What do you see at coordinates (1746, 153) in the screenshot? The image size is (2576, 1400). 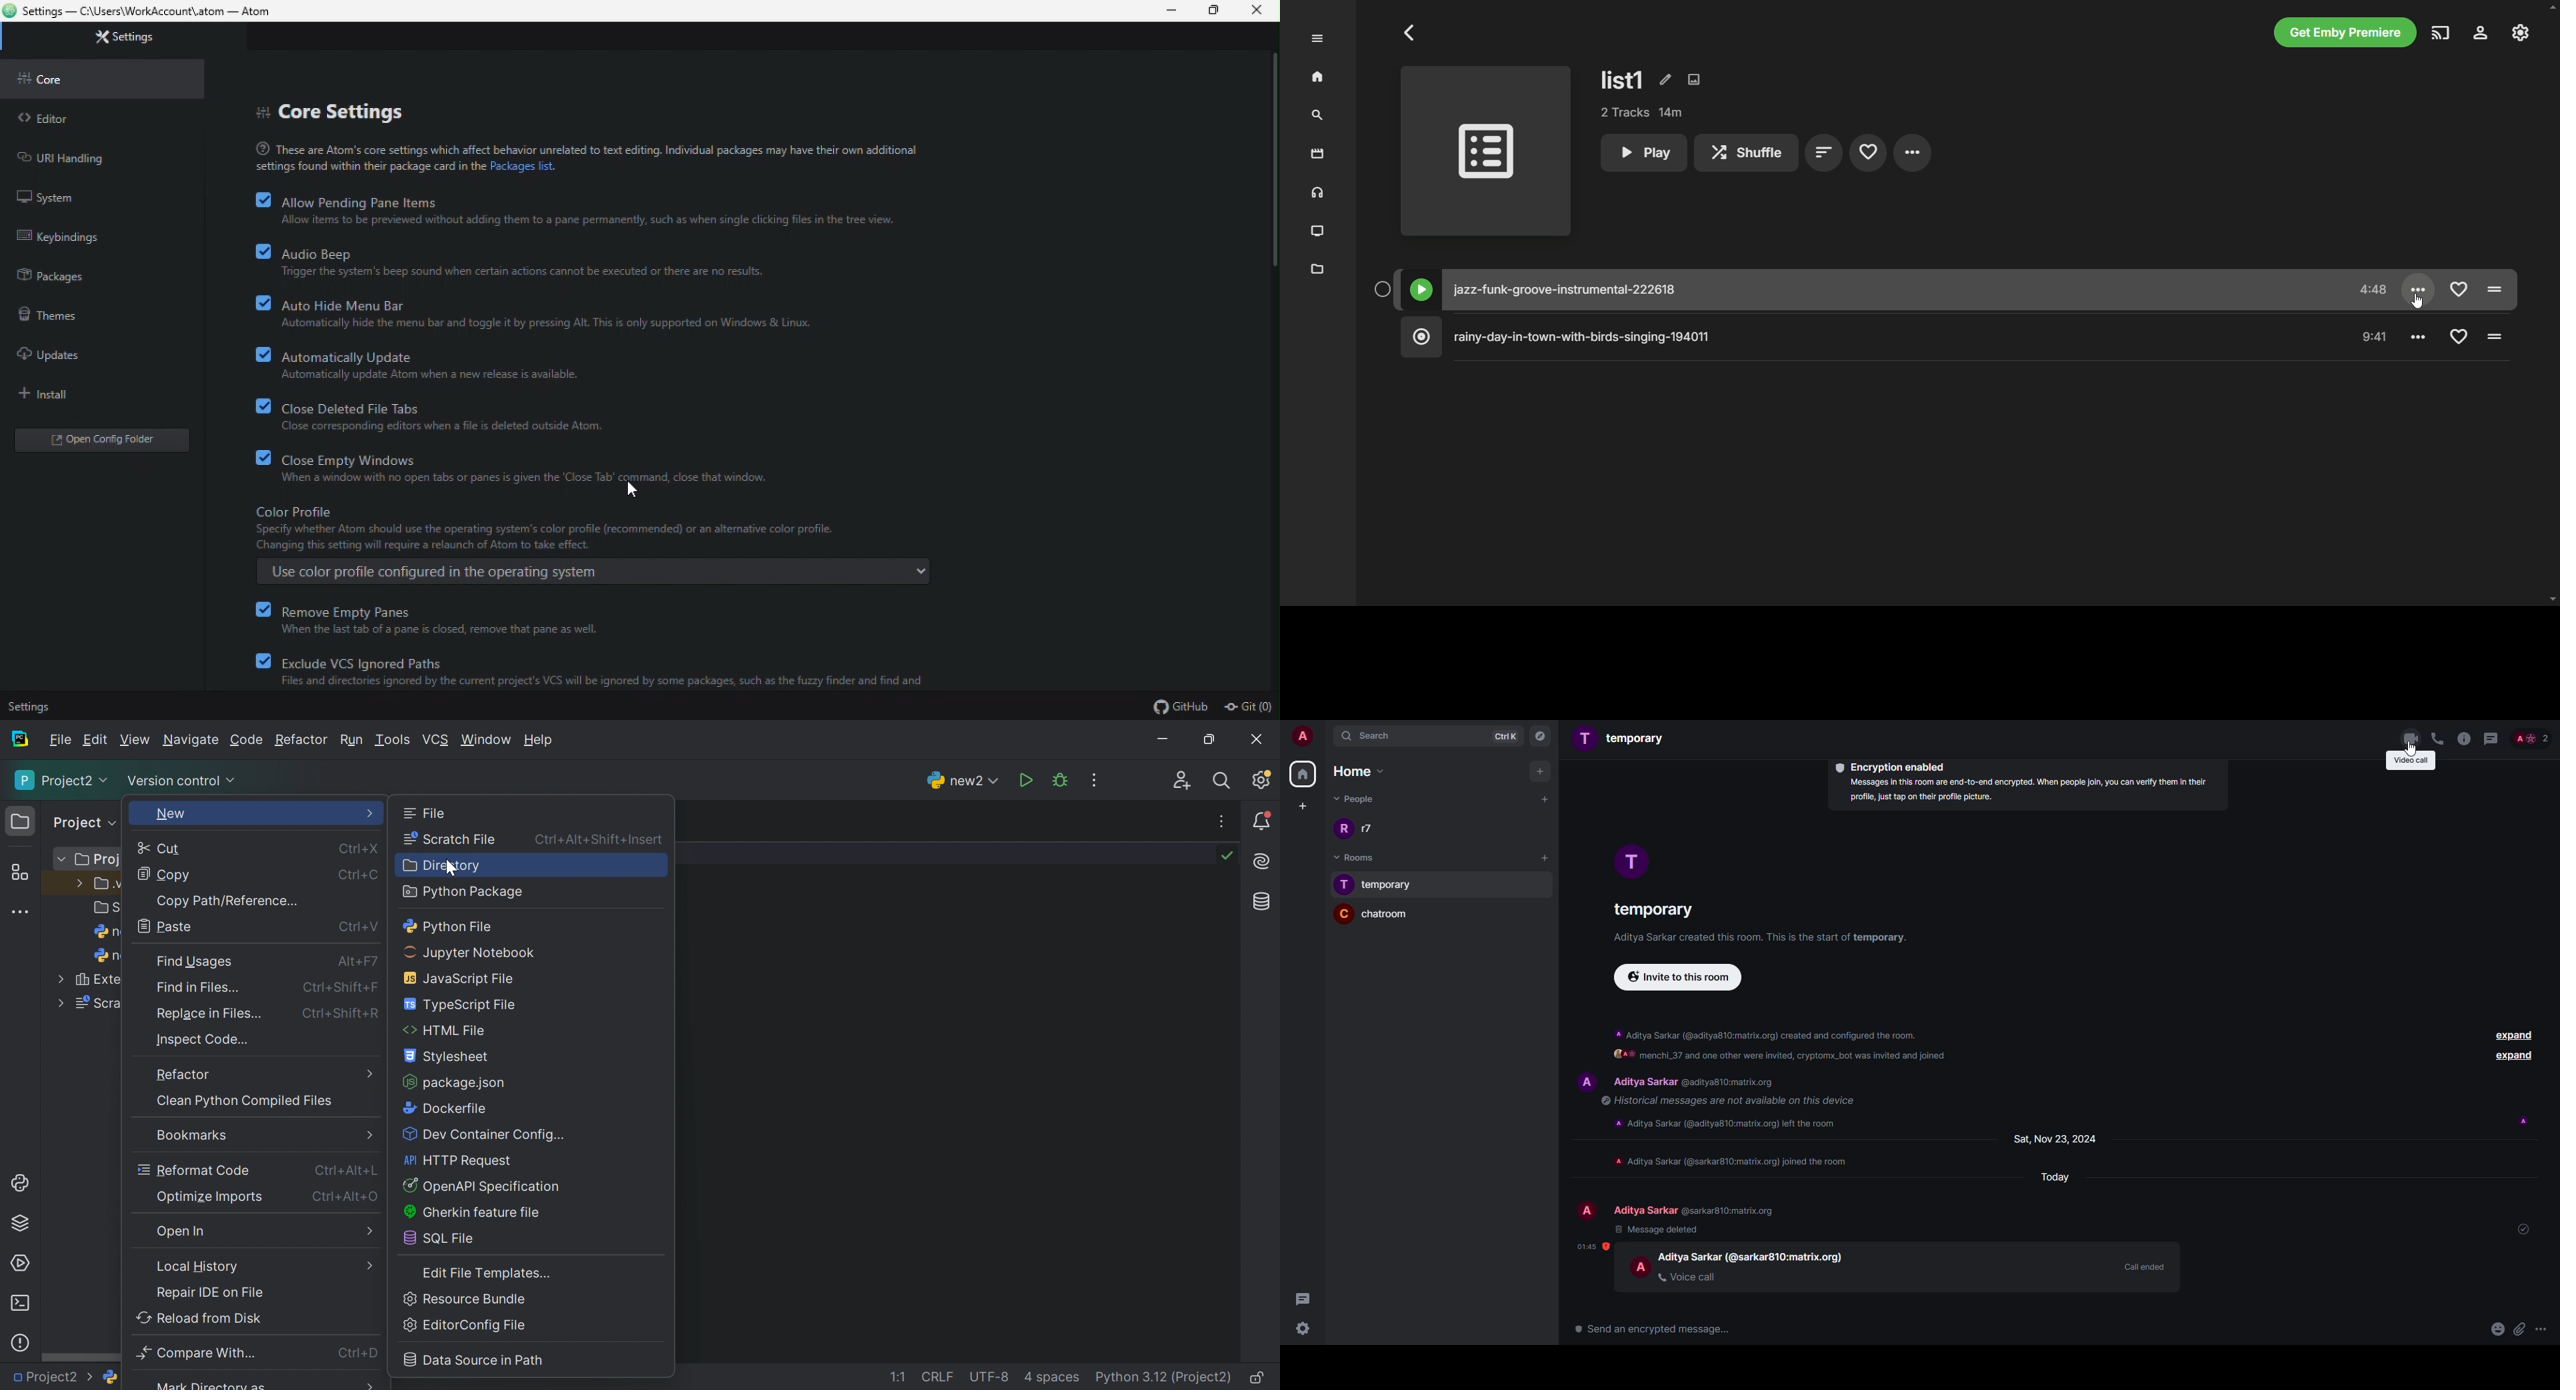 I see `shuffle` at bounding box center [1746, 153].